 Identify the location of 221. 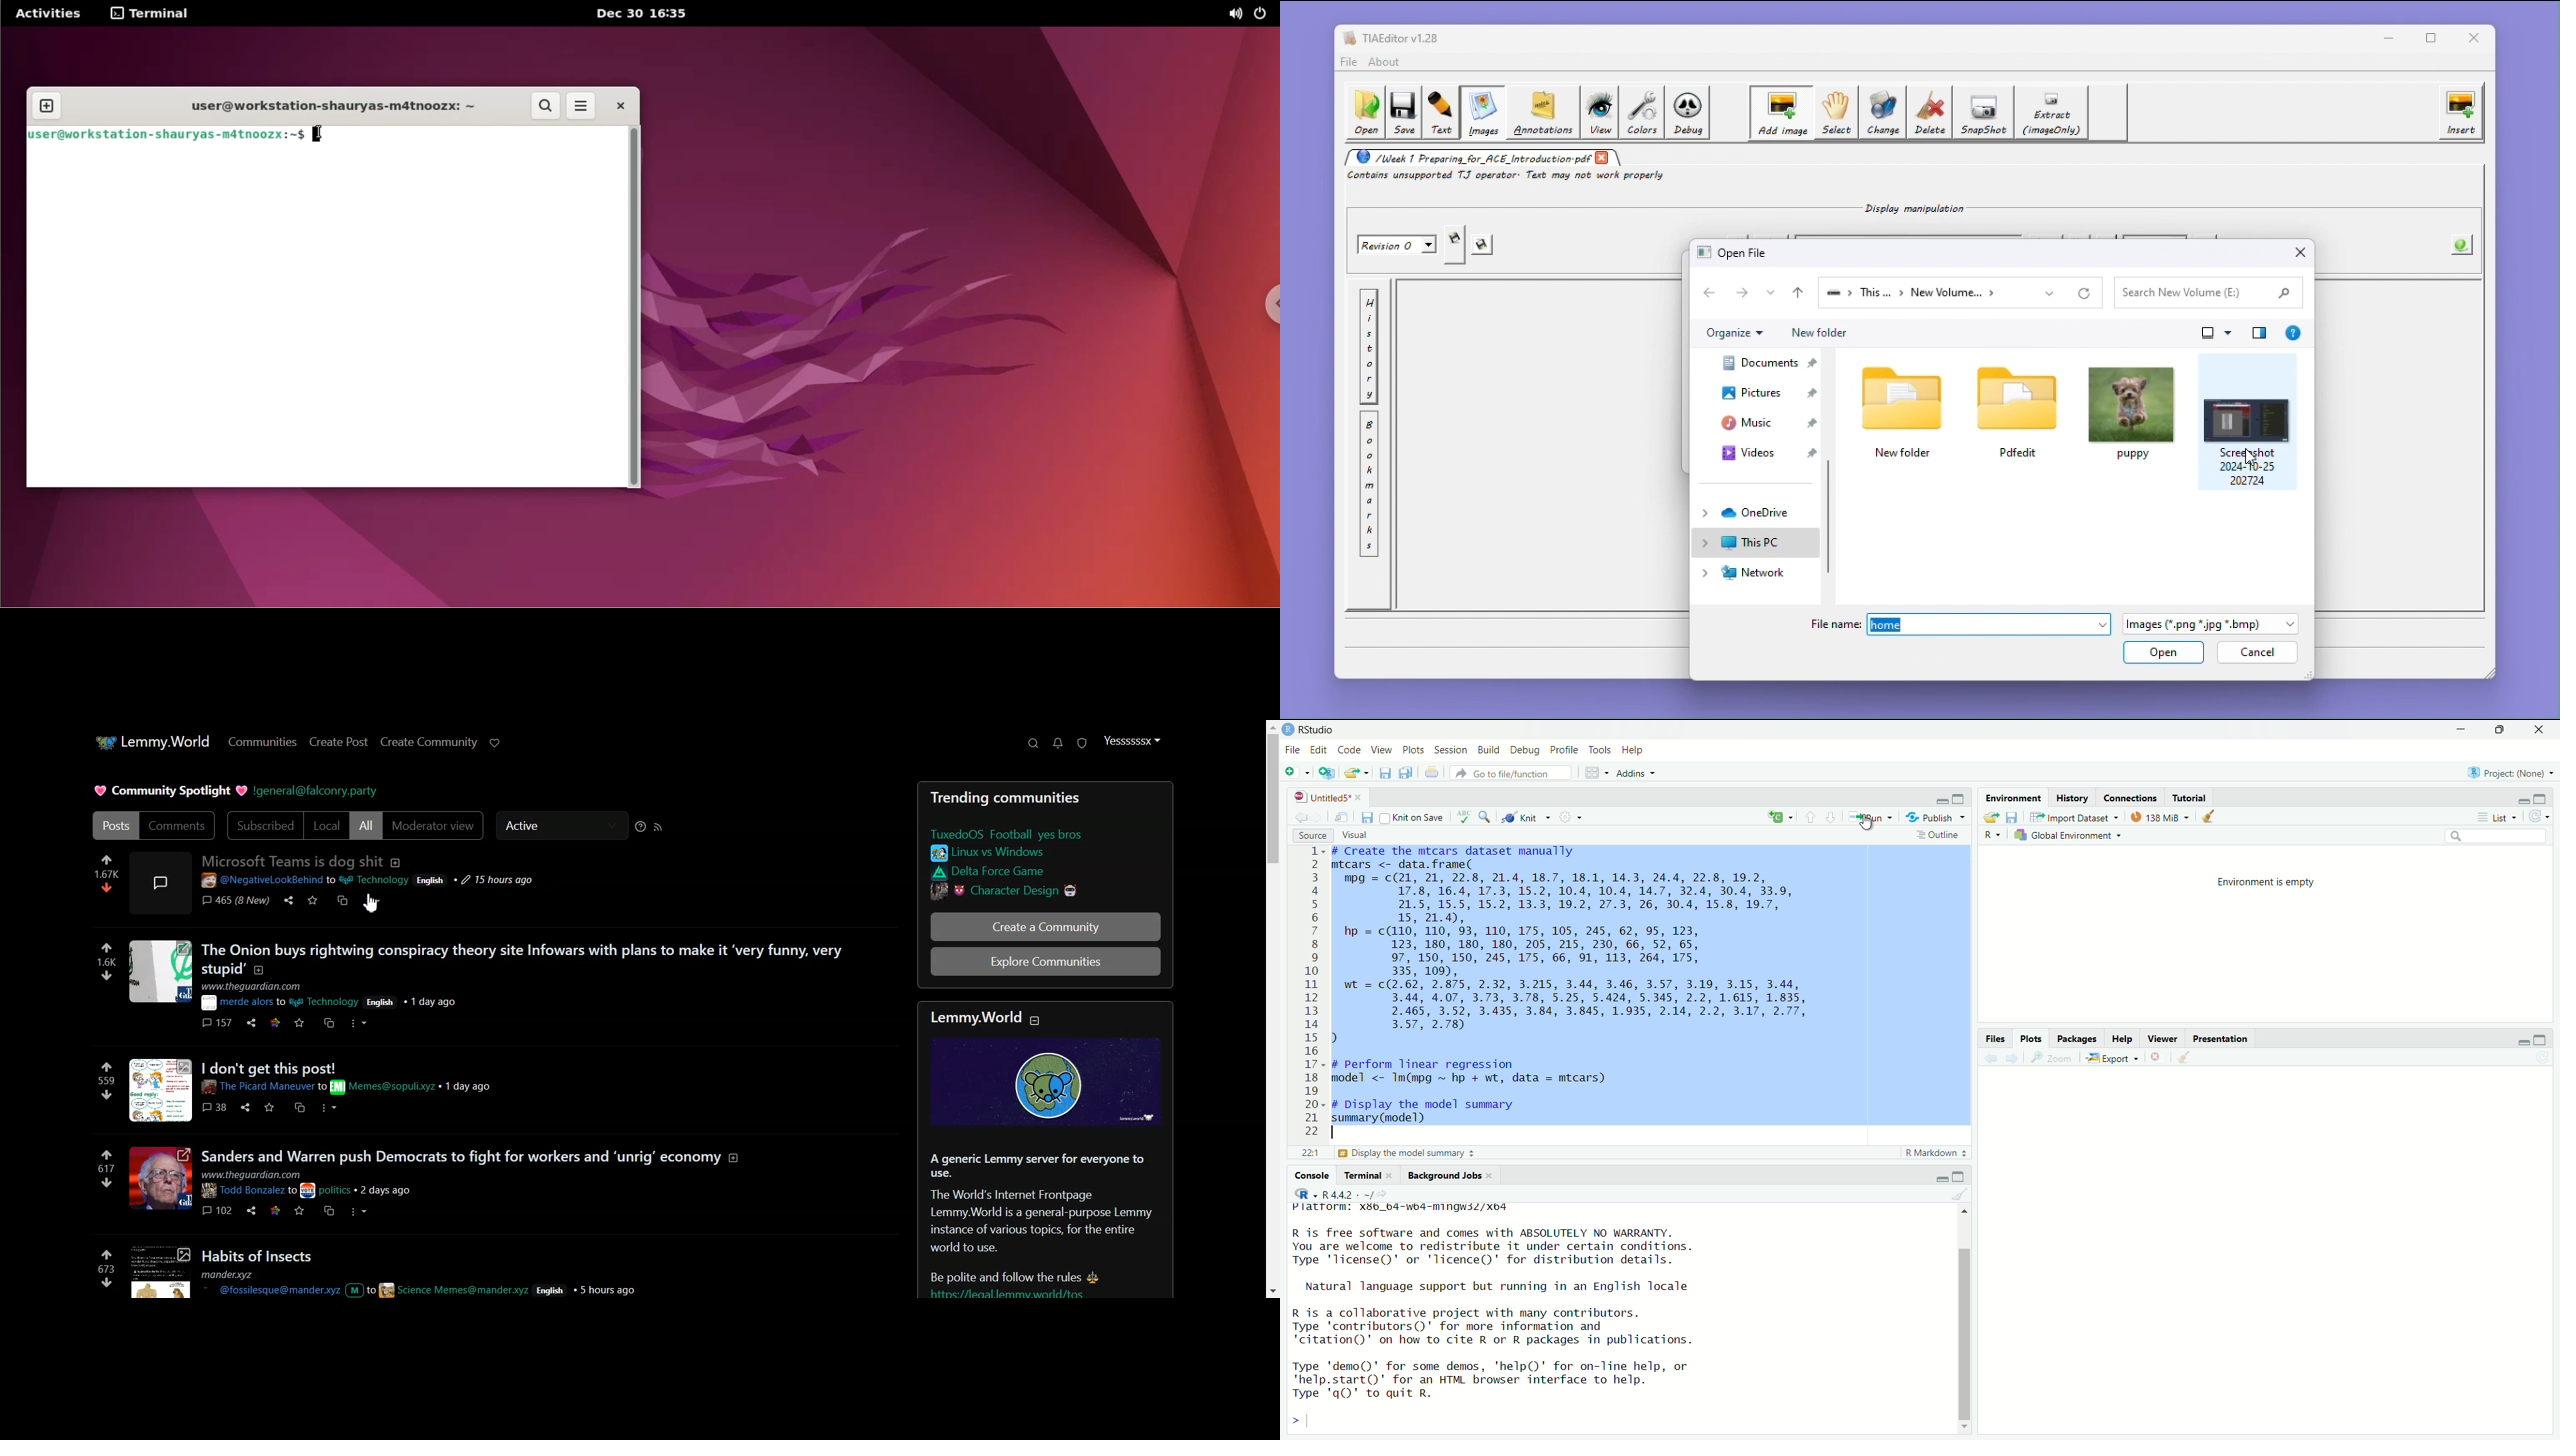
(1309, 1154).